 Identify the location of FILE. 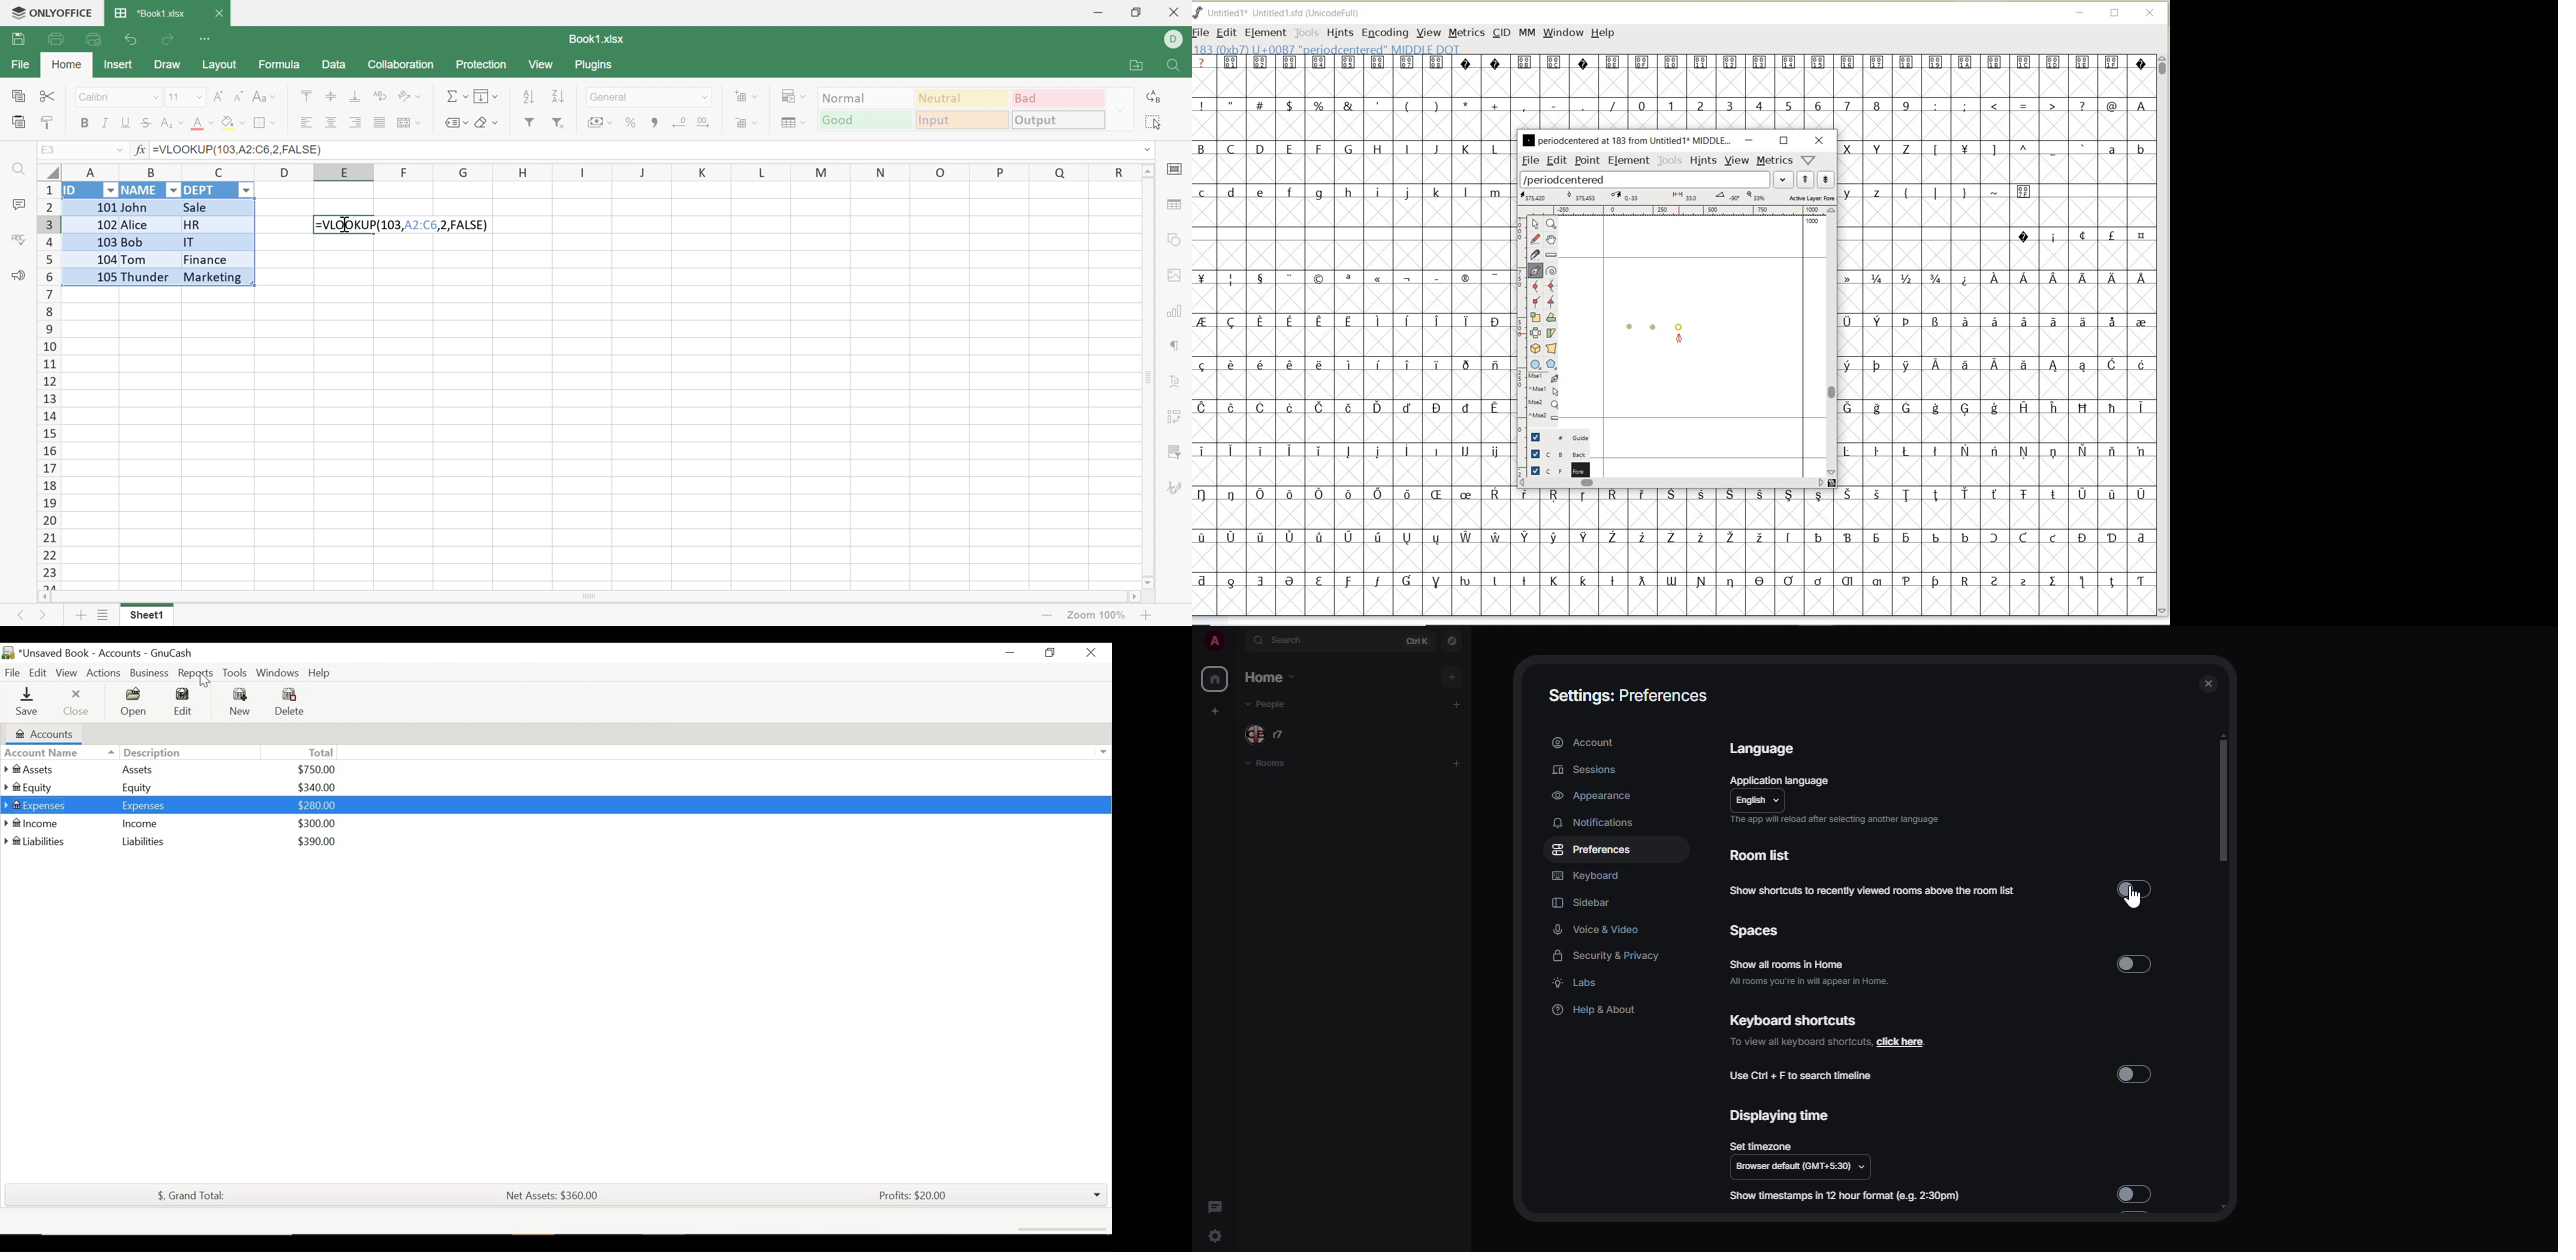
(1202, 32).